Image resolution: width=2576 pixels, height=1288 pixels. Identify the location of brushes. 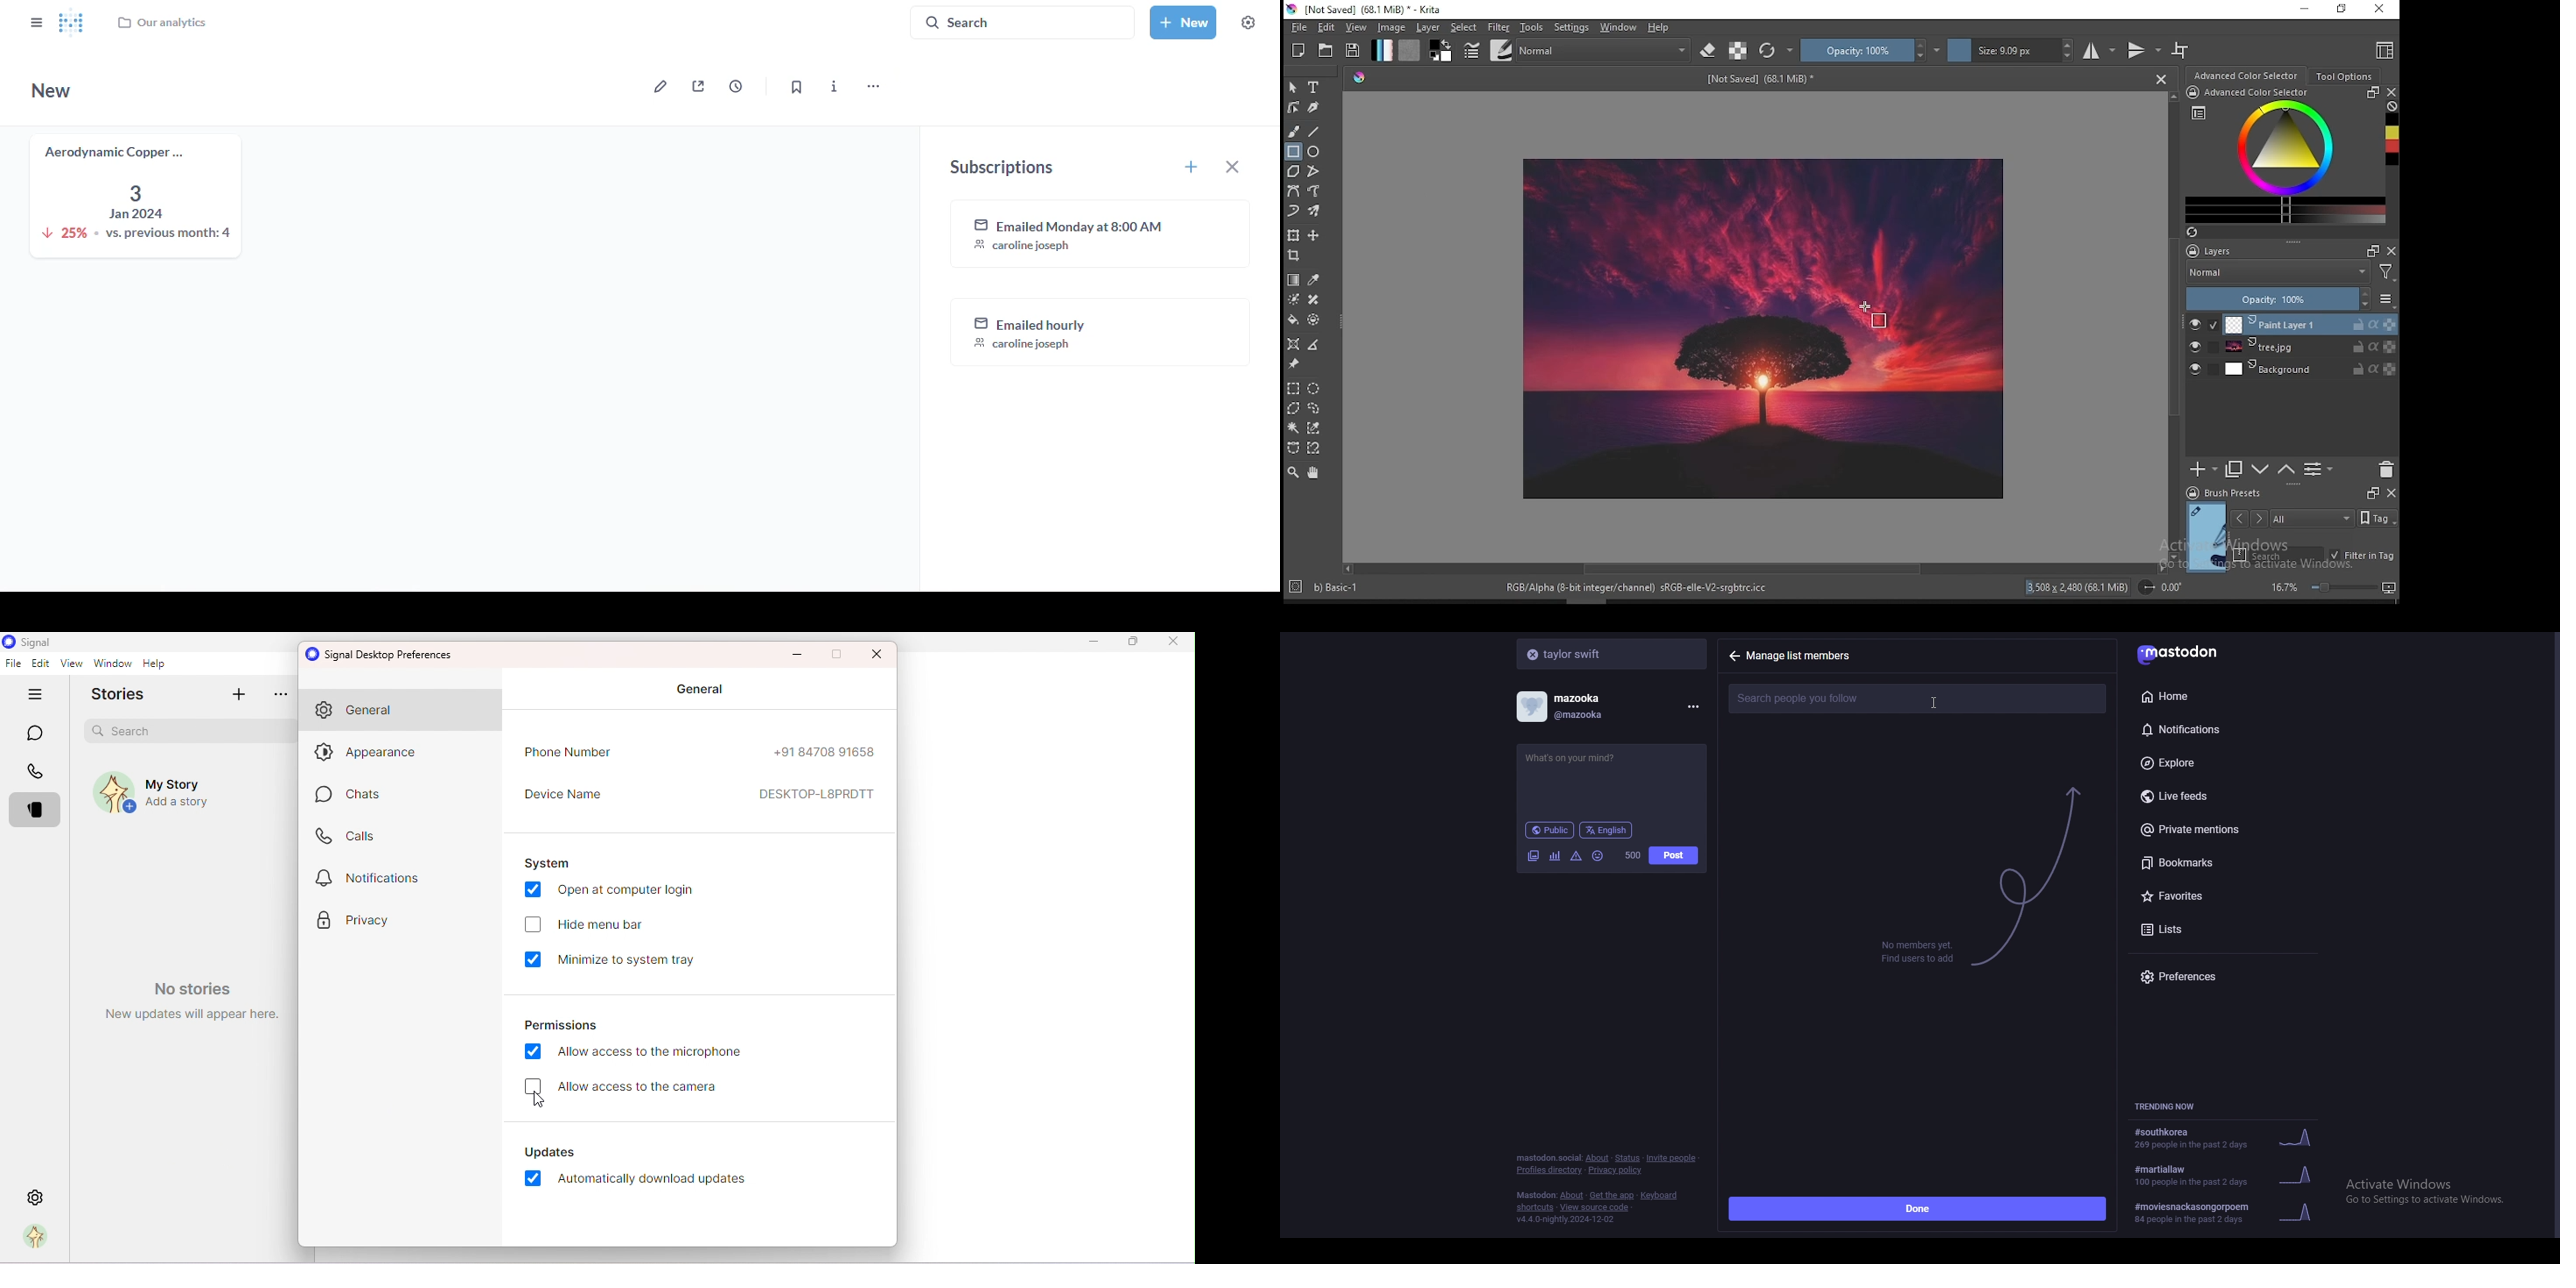
(1500, 50).